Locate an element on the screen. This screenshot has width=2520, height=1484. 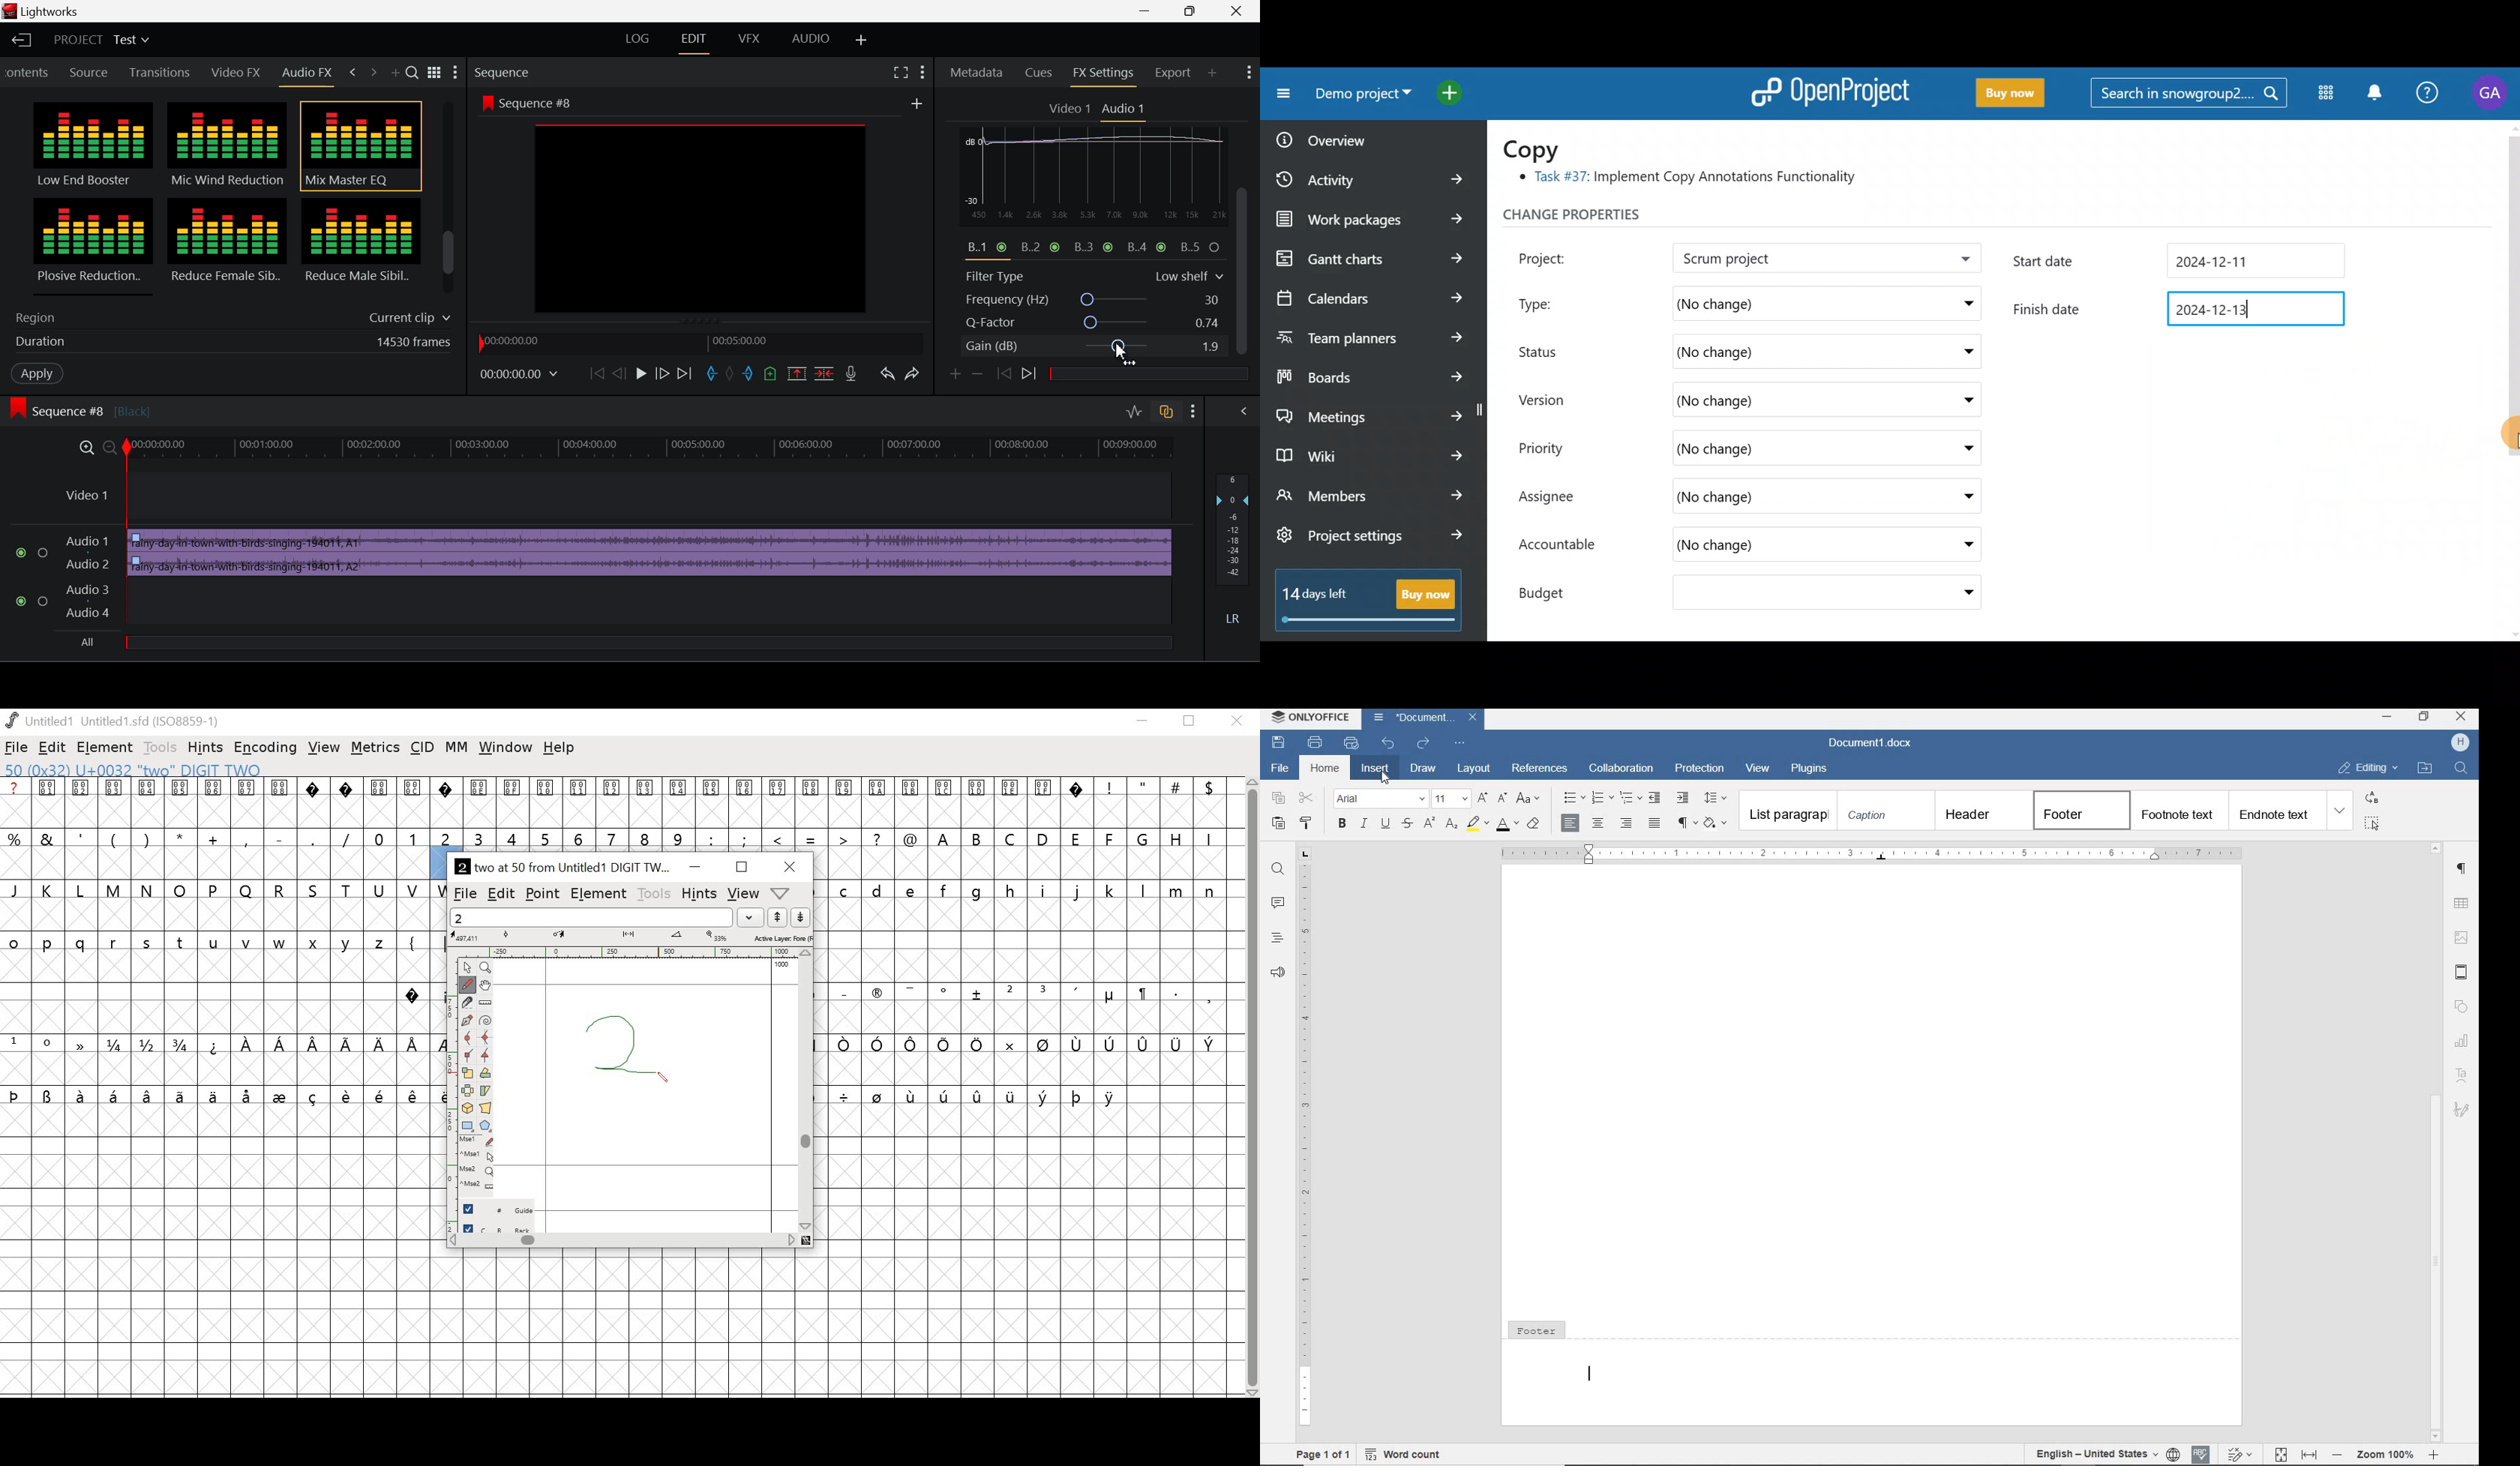
BOLD is located at coordinates (1341, 824).